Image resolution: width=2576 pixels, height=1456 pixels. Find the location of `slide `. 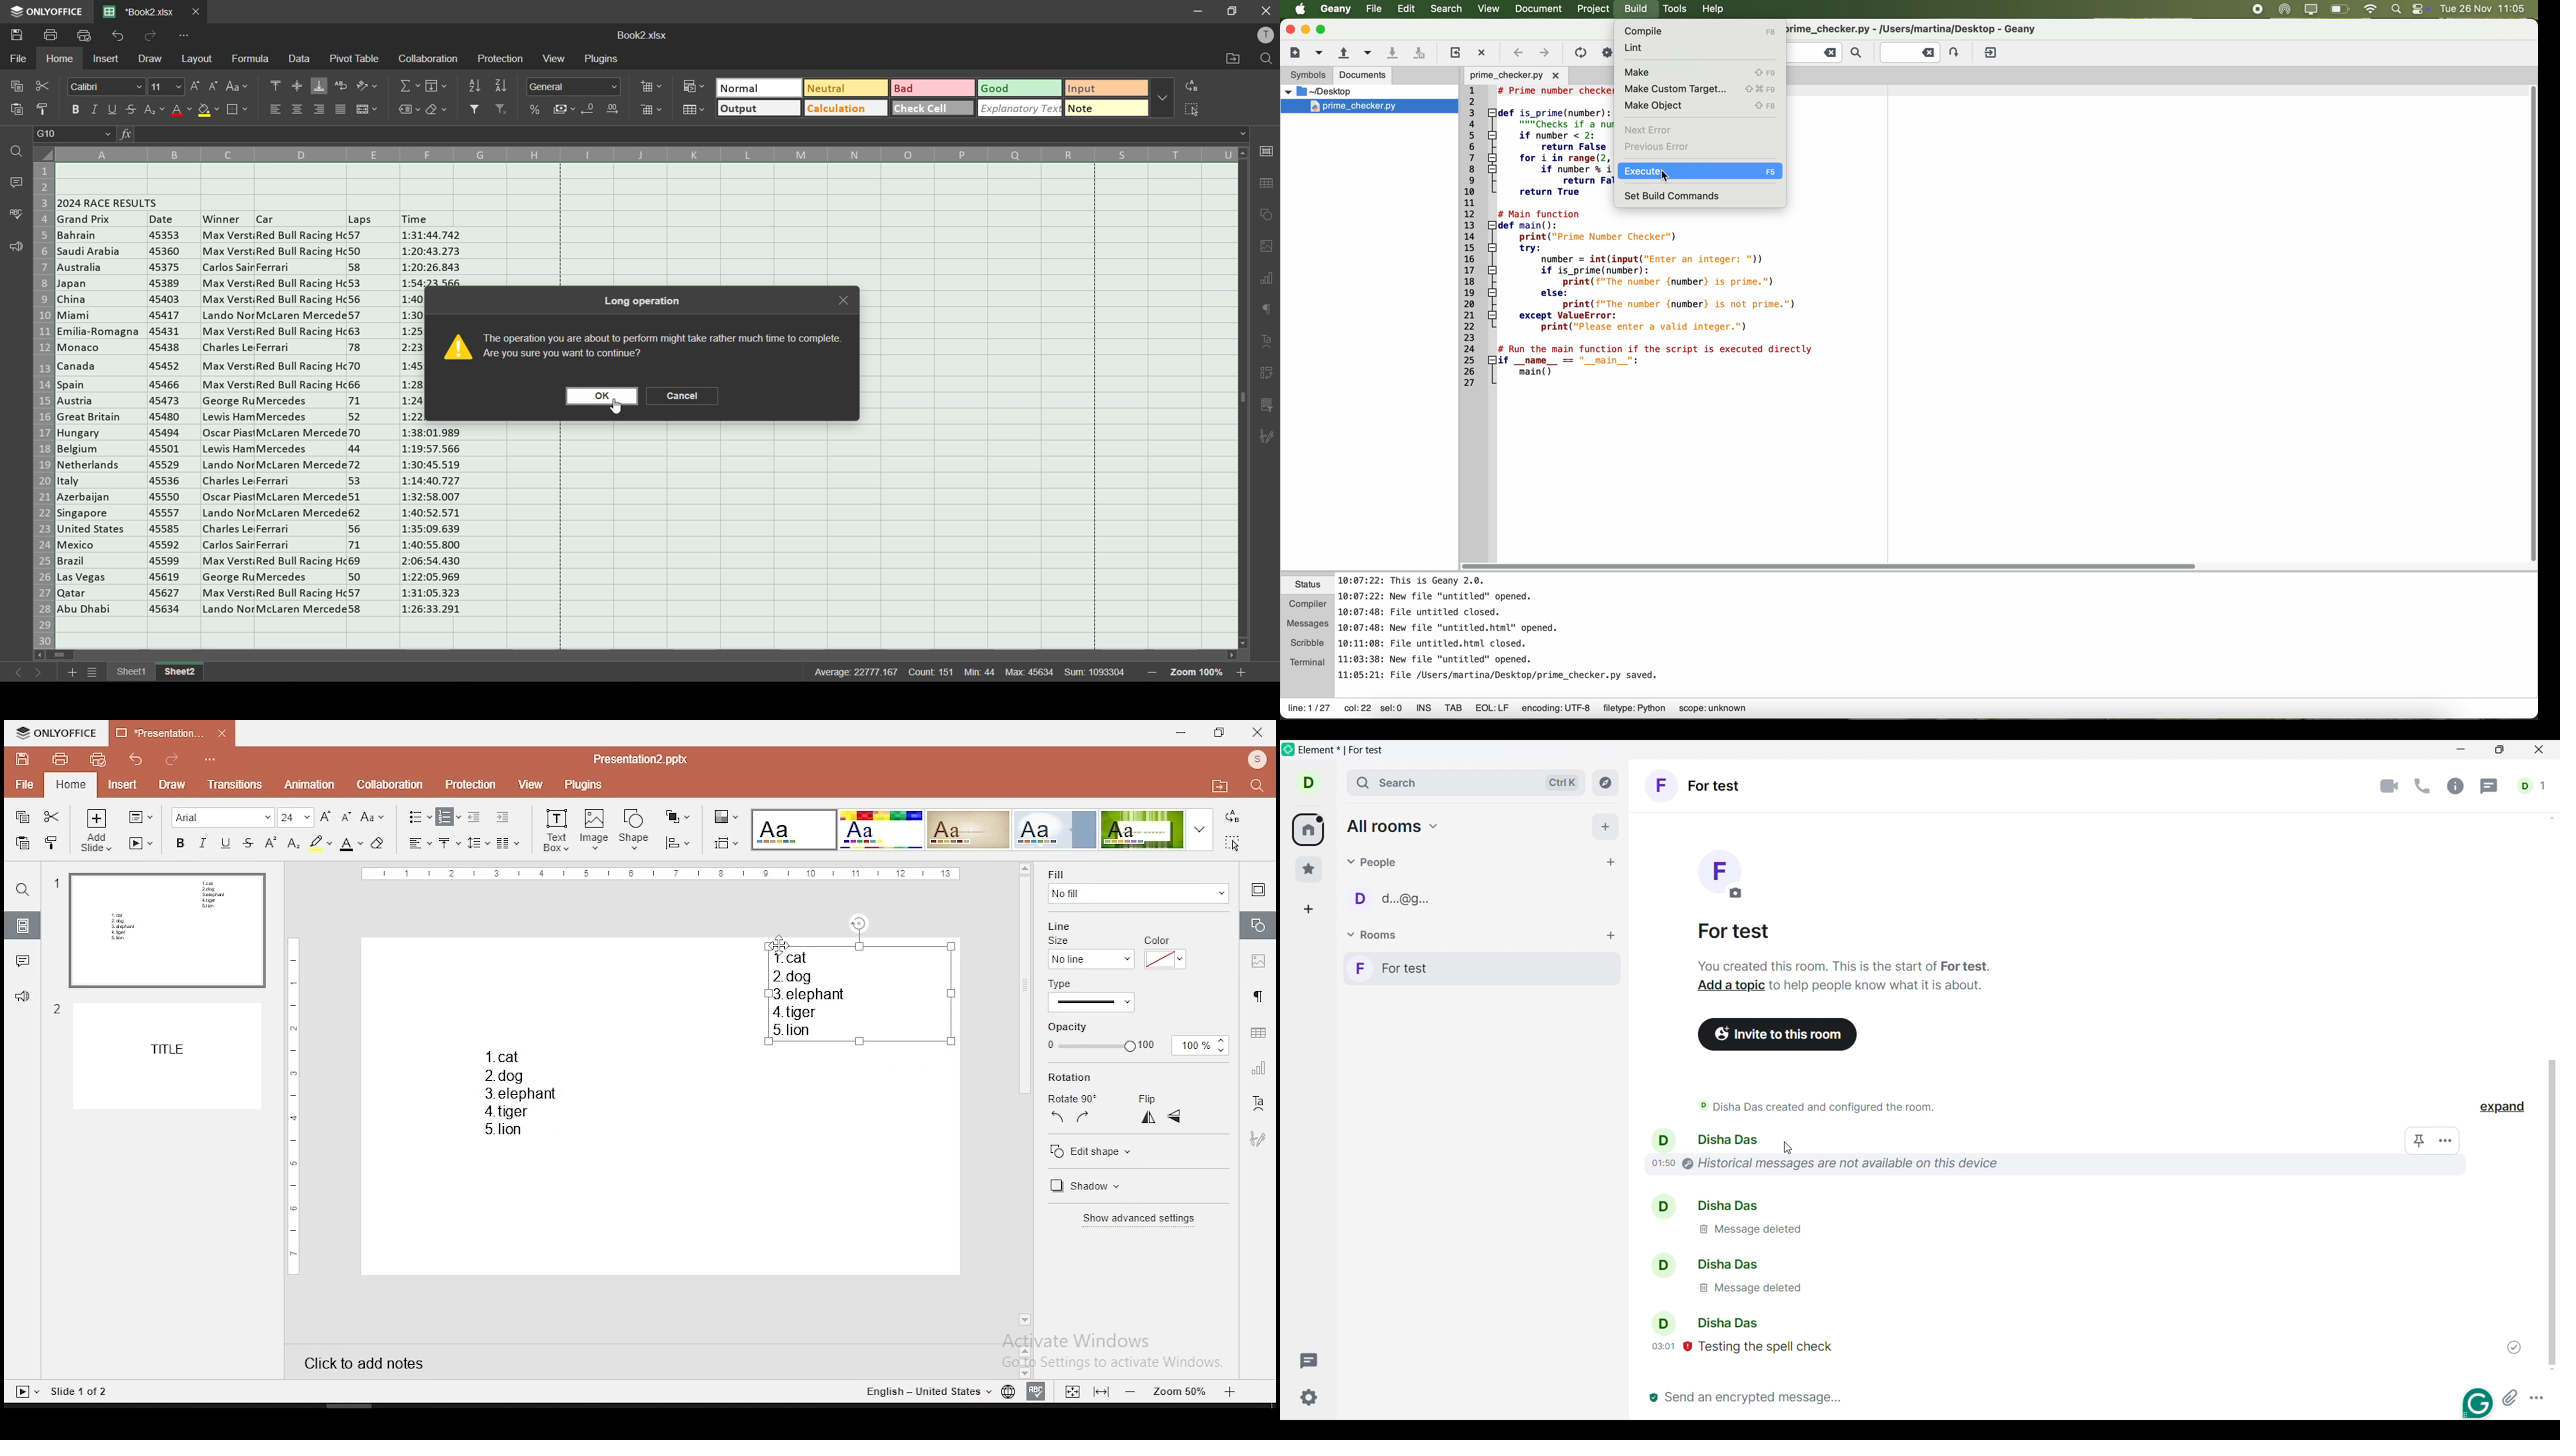

slide  is located at coordinates (172, 1057).